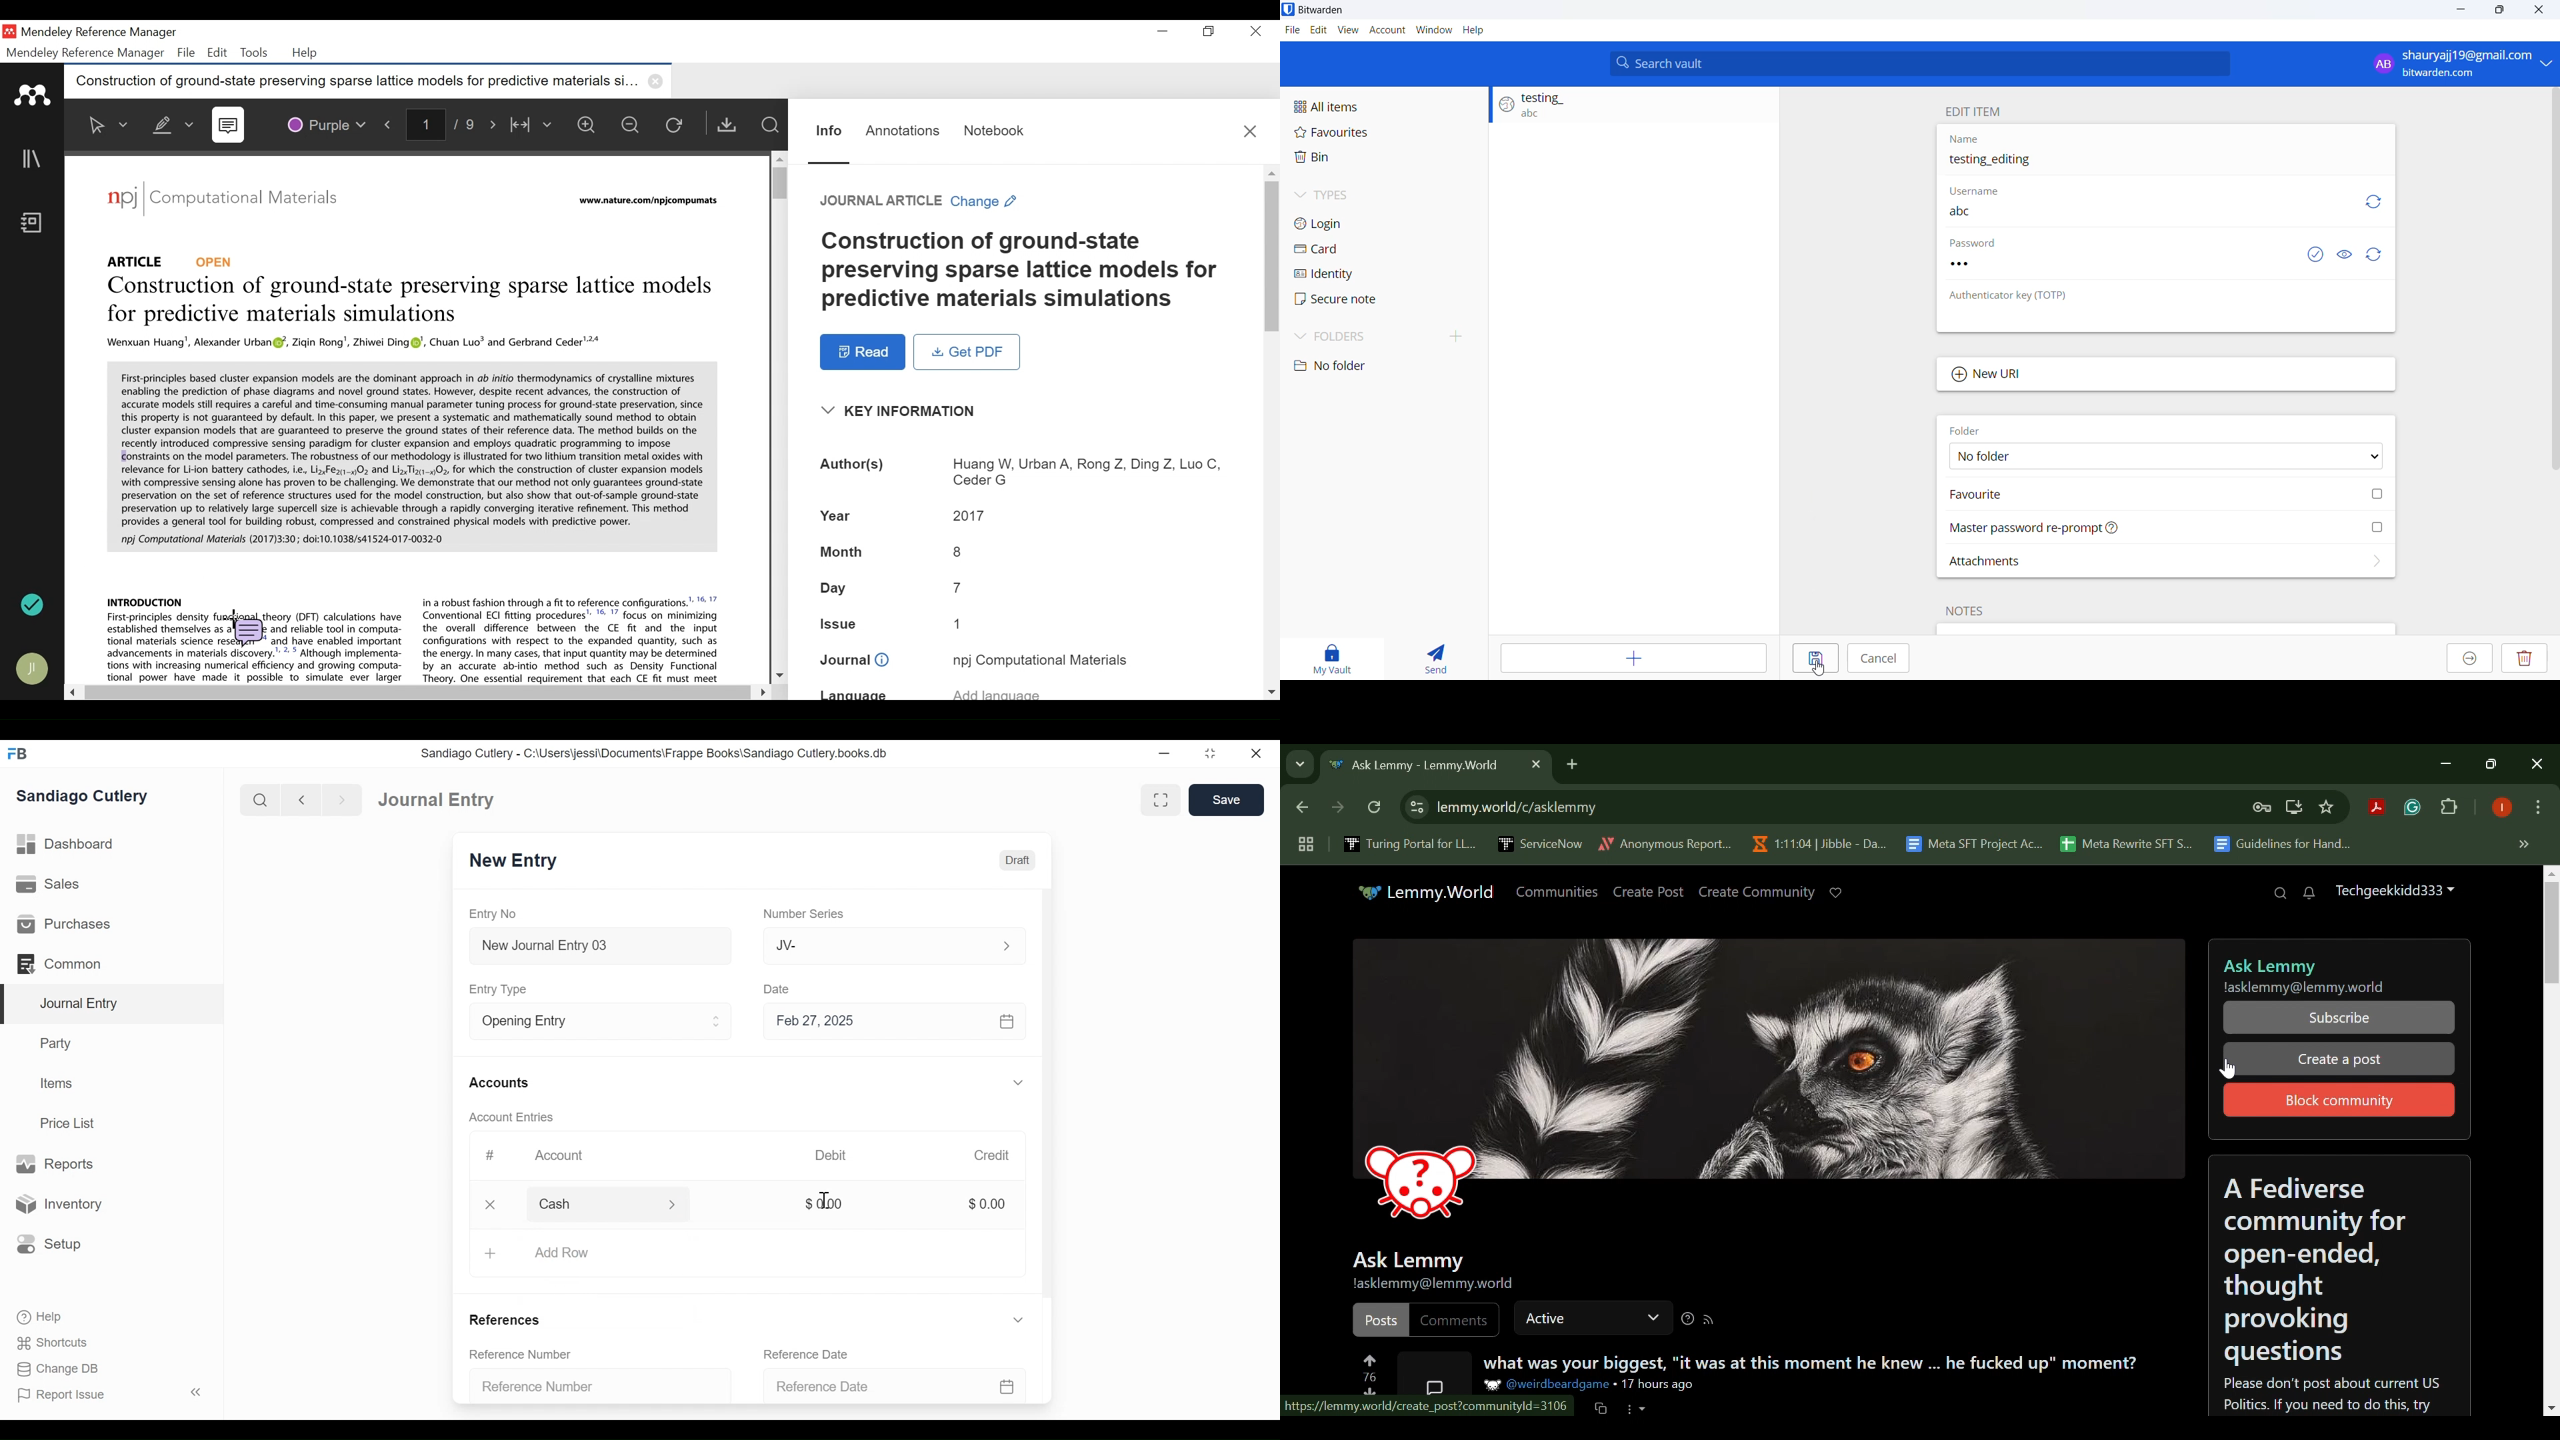 The height and width of the screenshot is (1456, 2576). I want to click on Vertical Scroll bar, so click(1272, 257).